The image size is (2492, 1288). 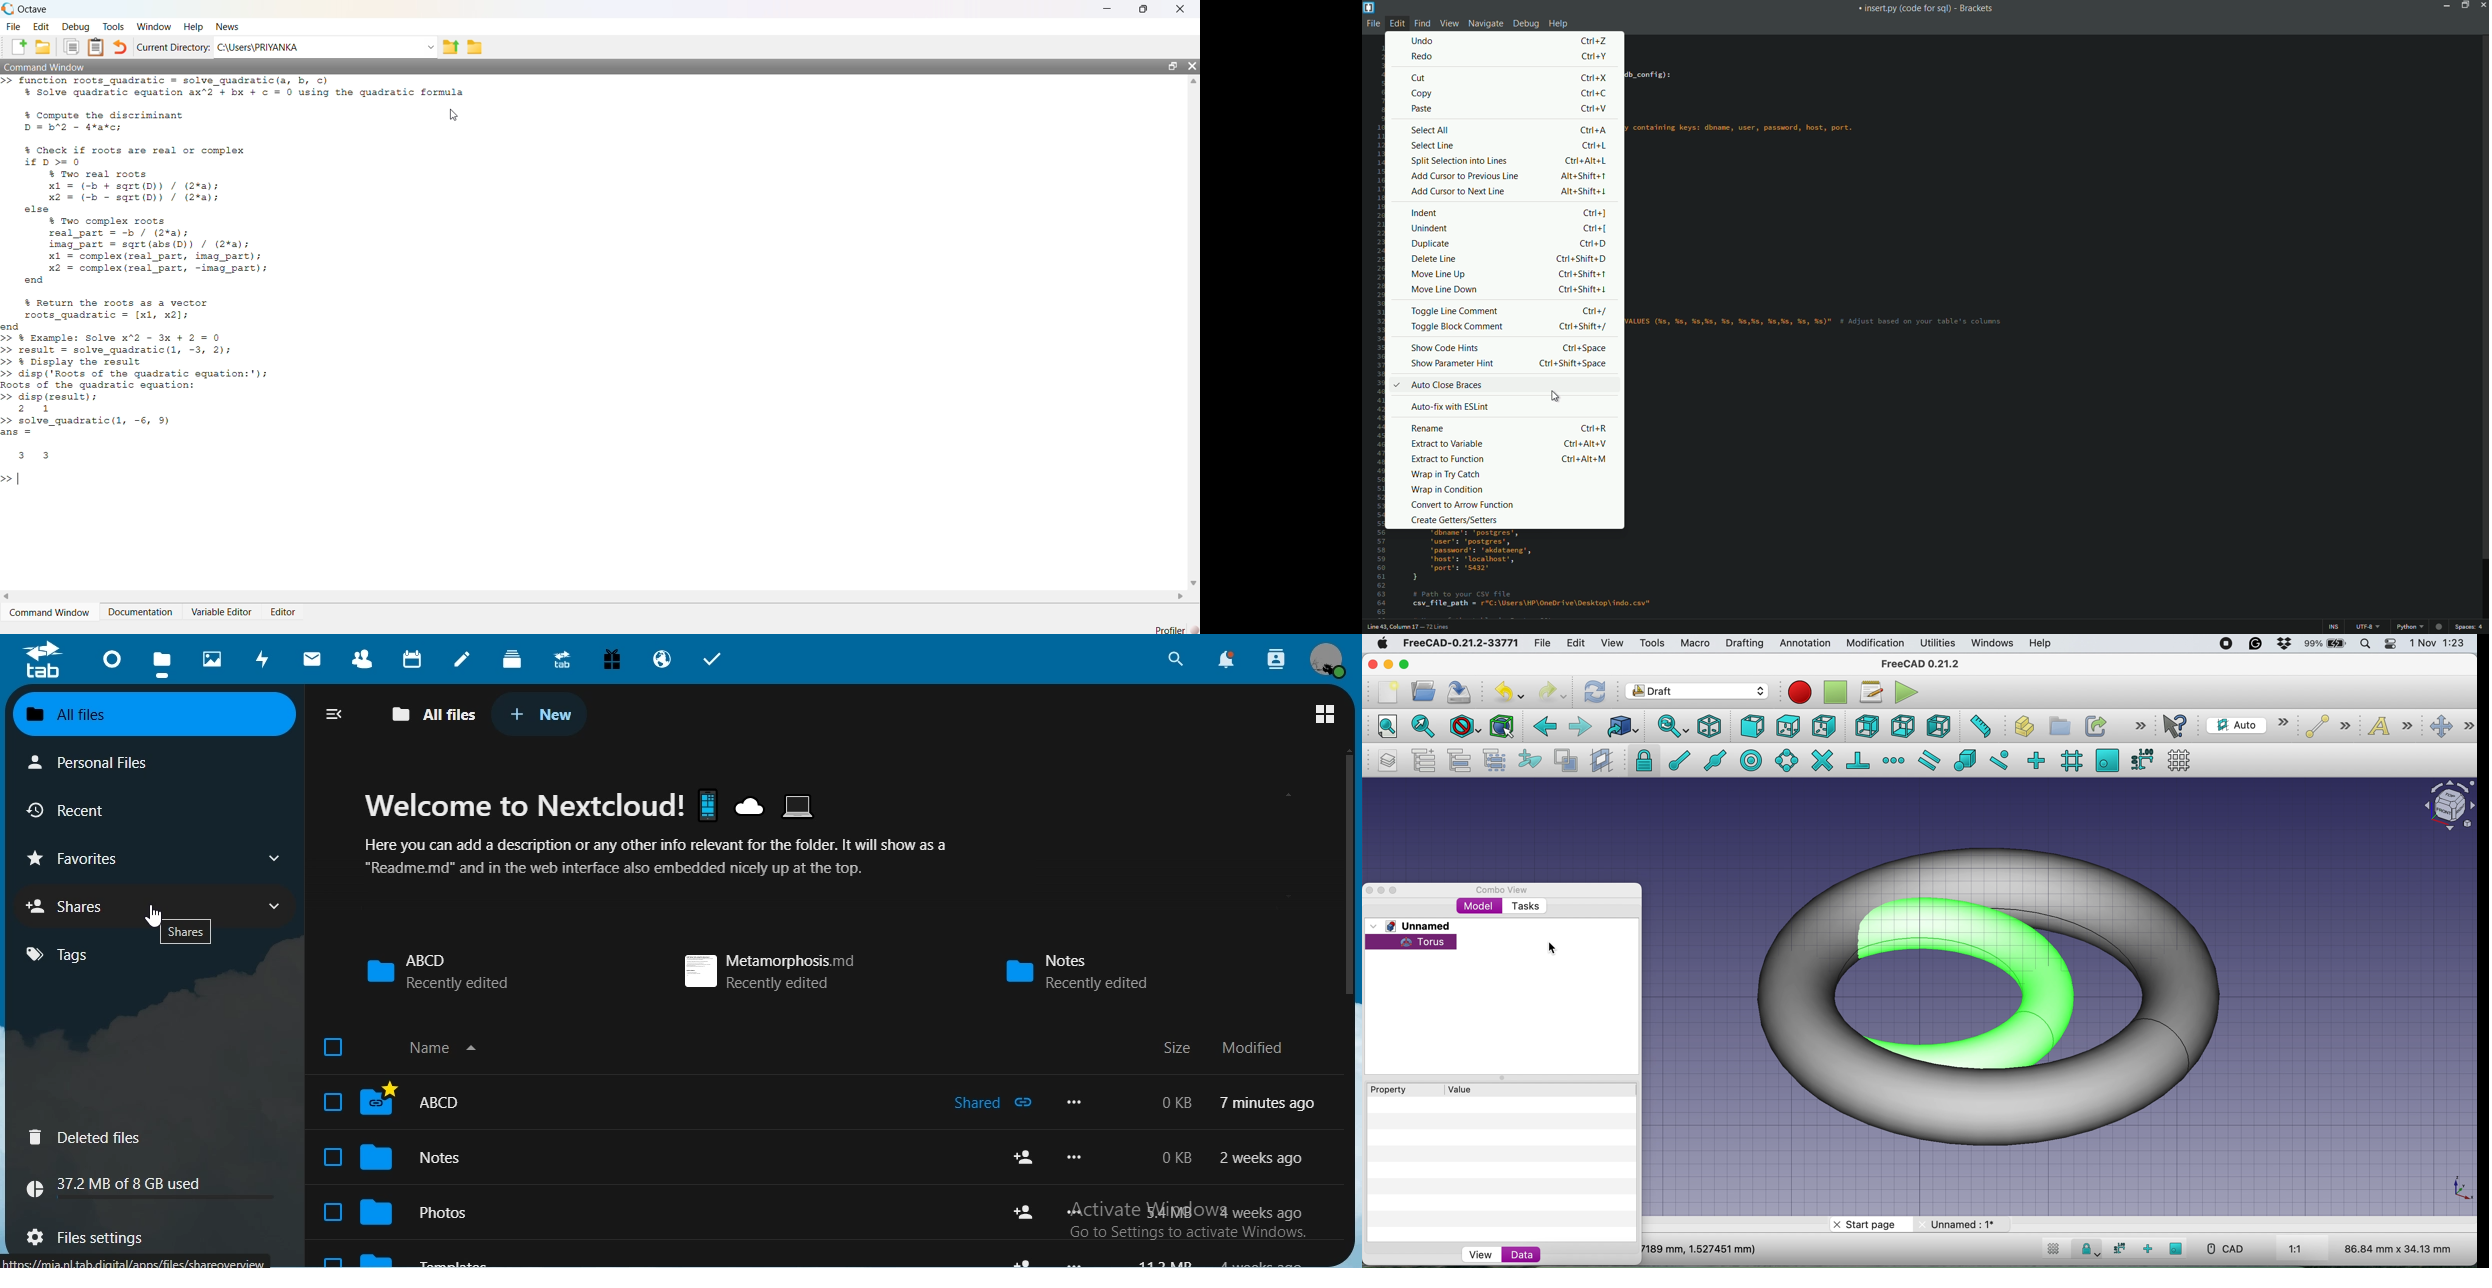 What do you see at coordinates (1586, 160) in the screenshot?
I see `keyboard shortcut` at bounding box center [1586, 160].